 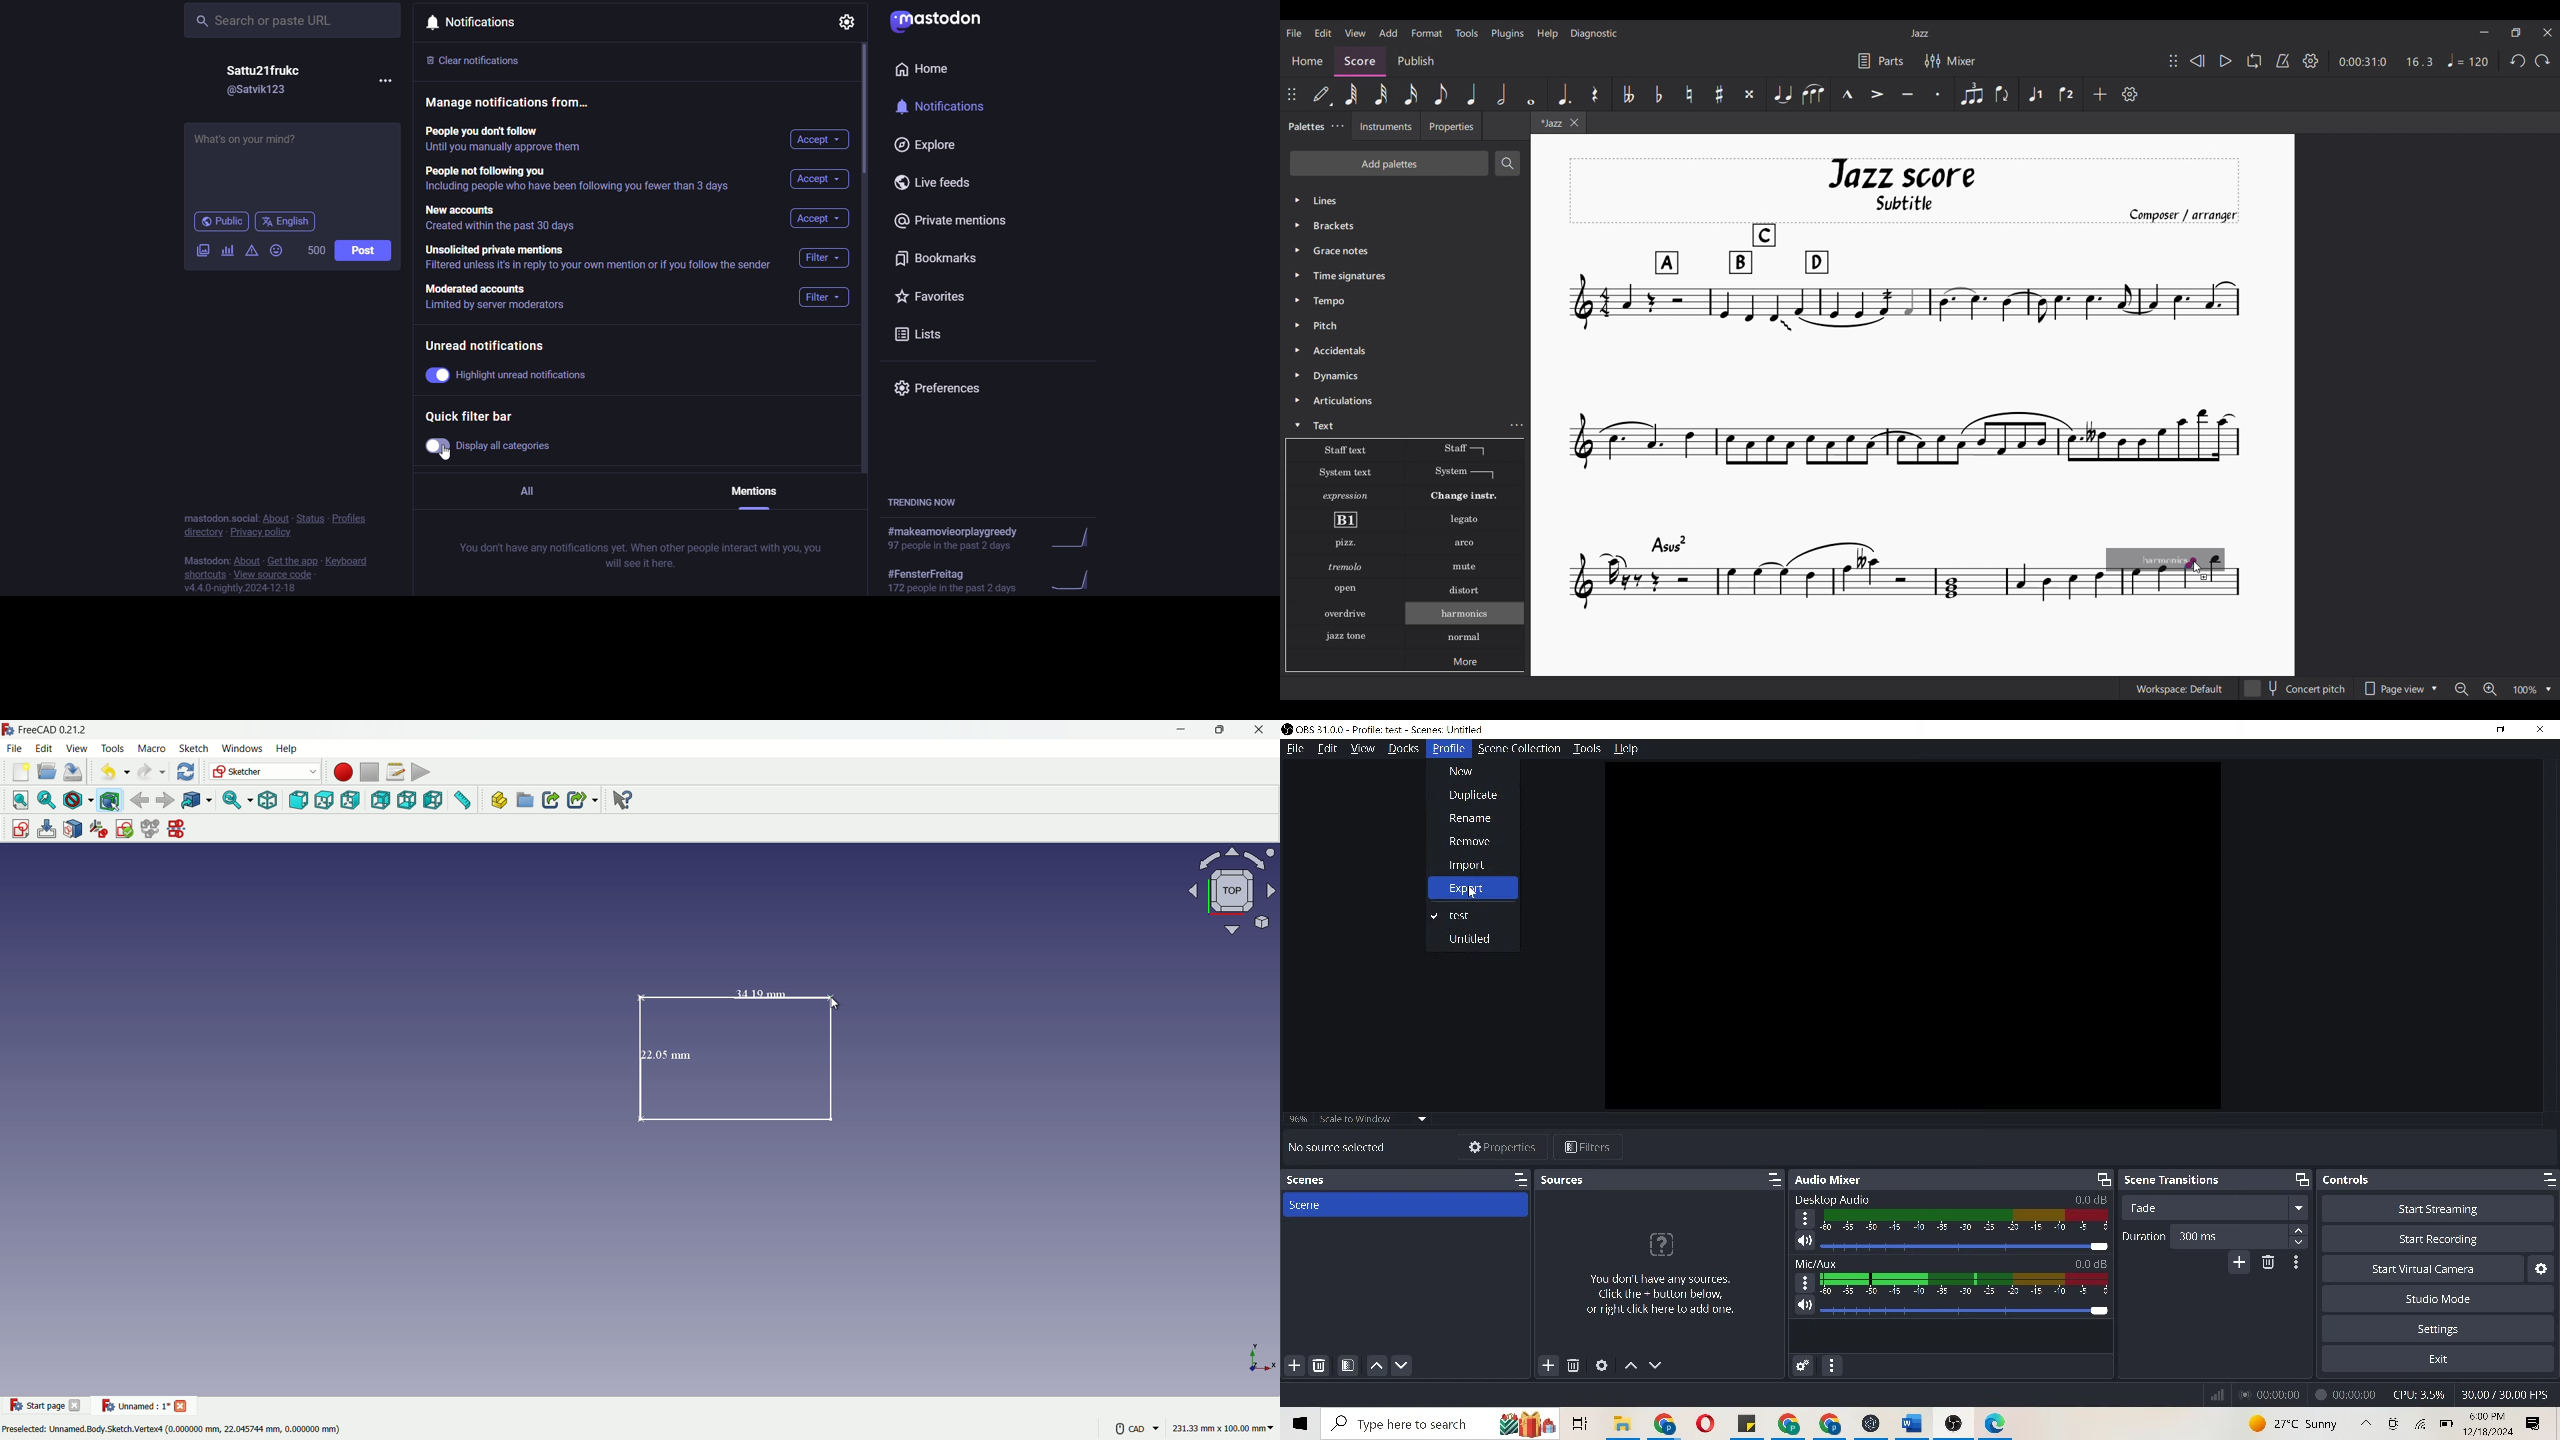 I want to click on remove, so click(x=1319, y=1363).